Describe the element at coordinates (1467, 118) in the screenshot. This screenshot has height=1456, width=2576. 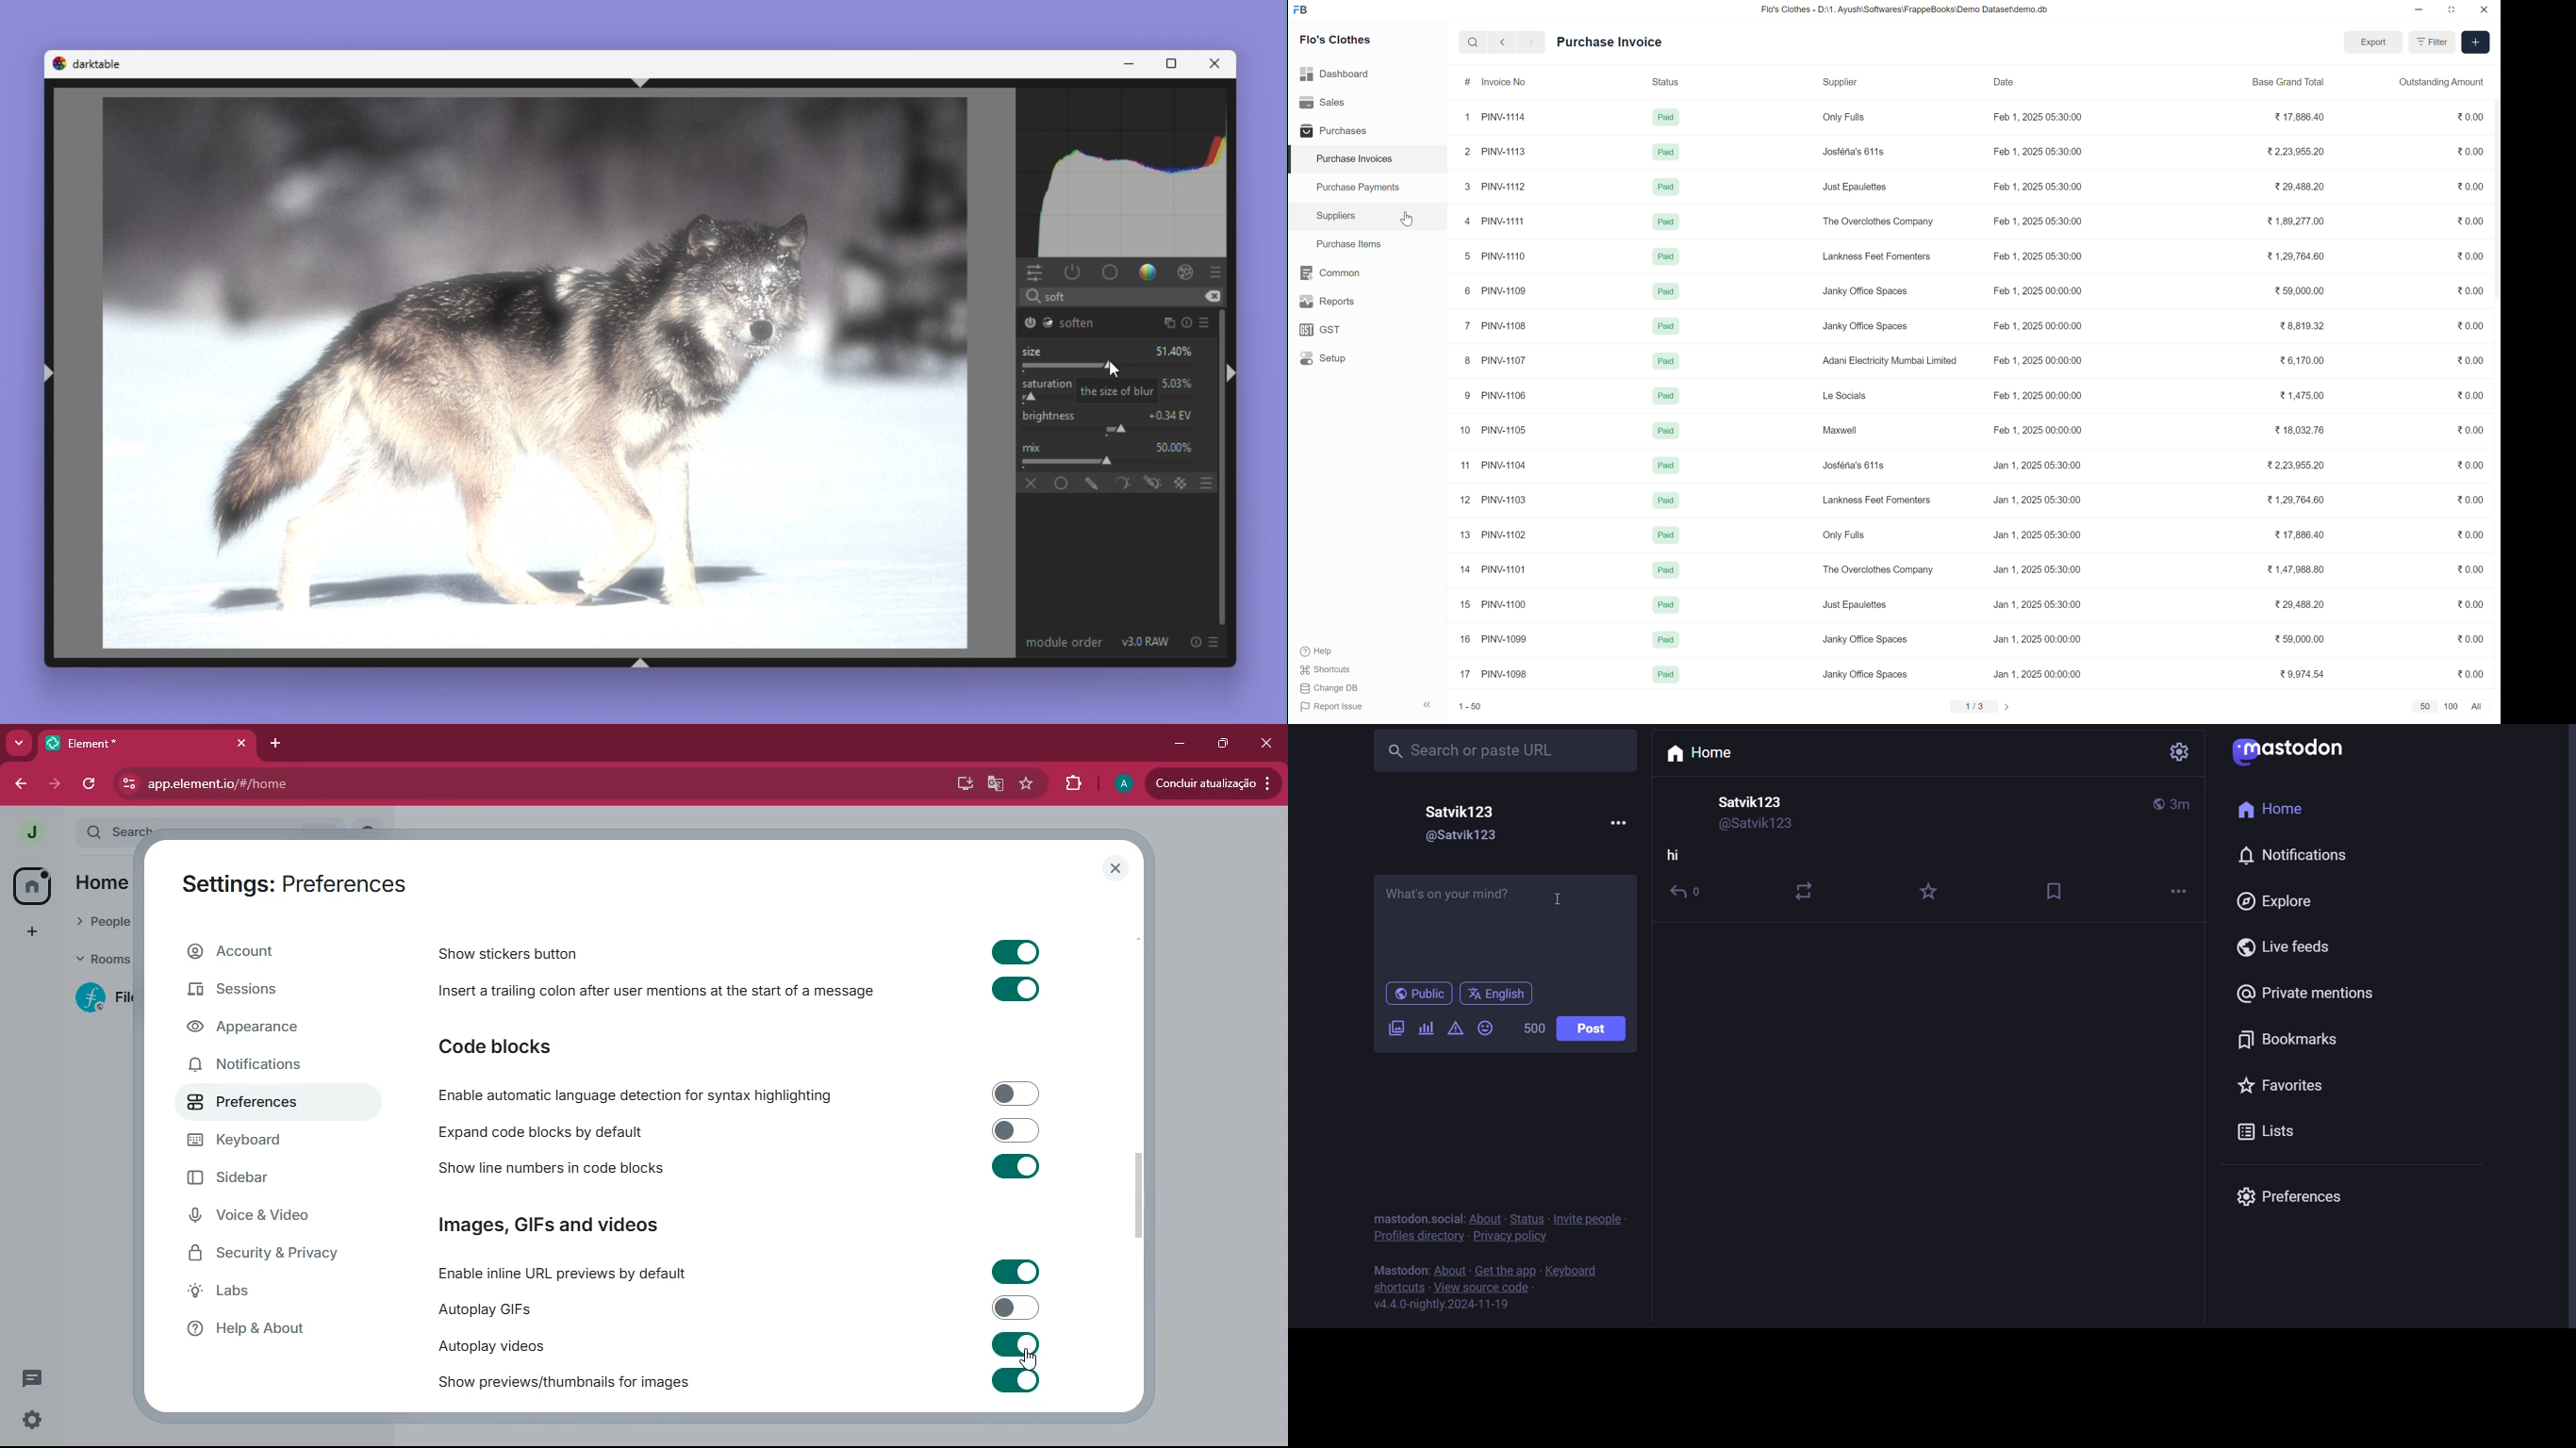
I see `1` at that location.